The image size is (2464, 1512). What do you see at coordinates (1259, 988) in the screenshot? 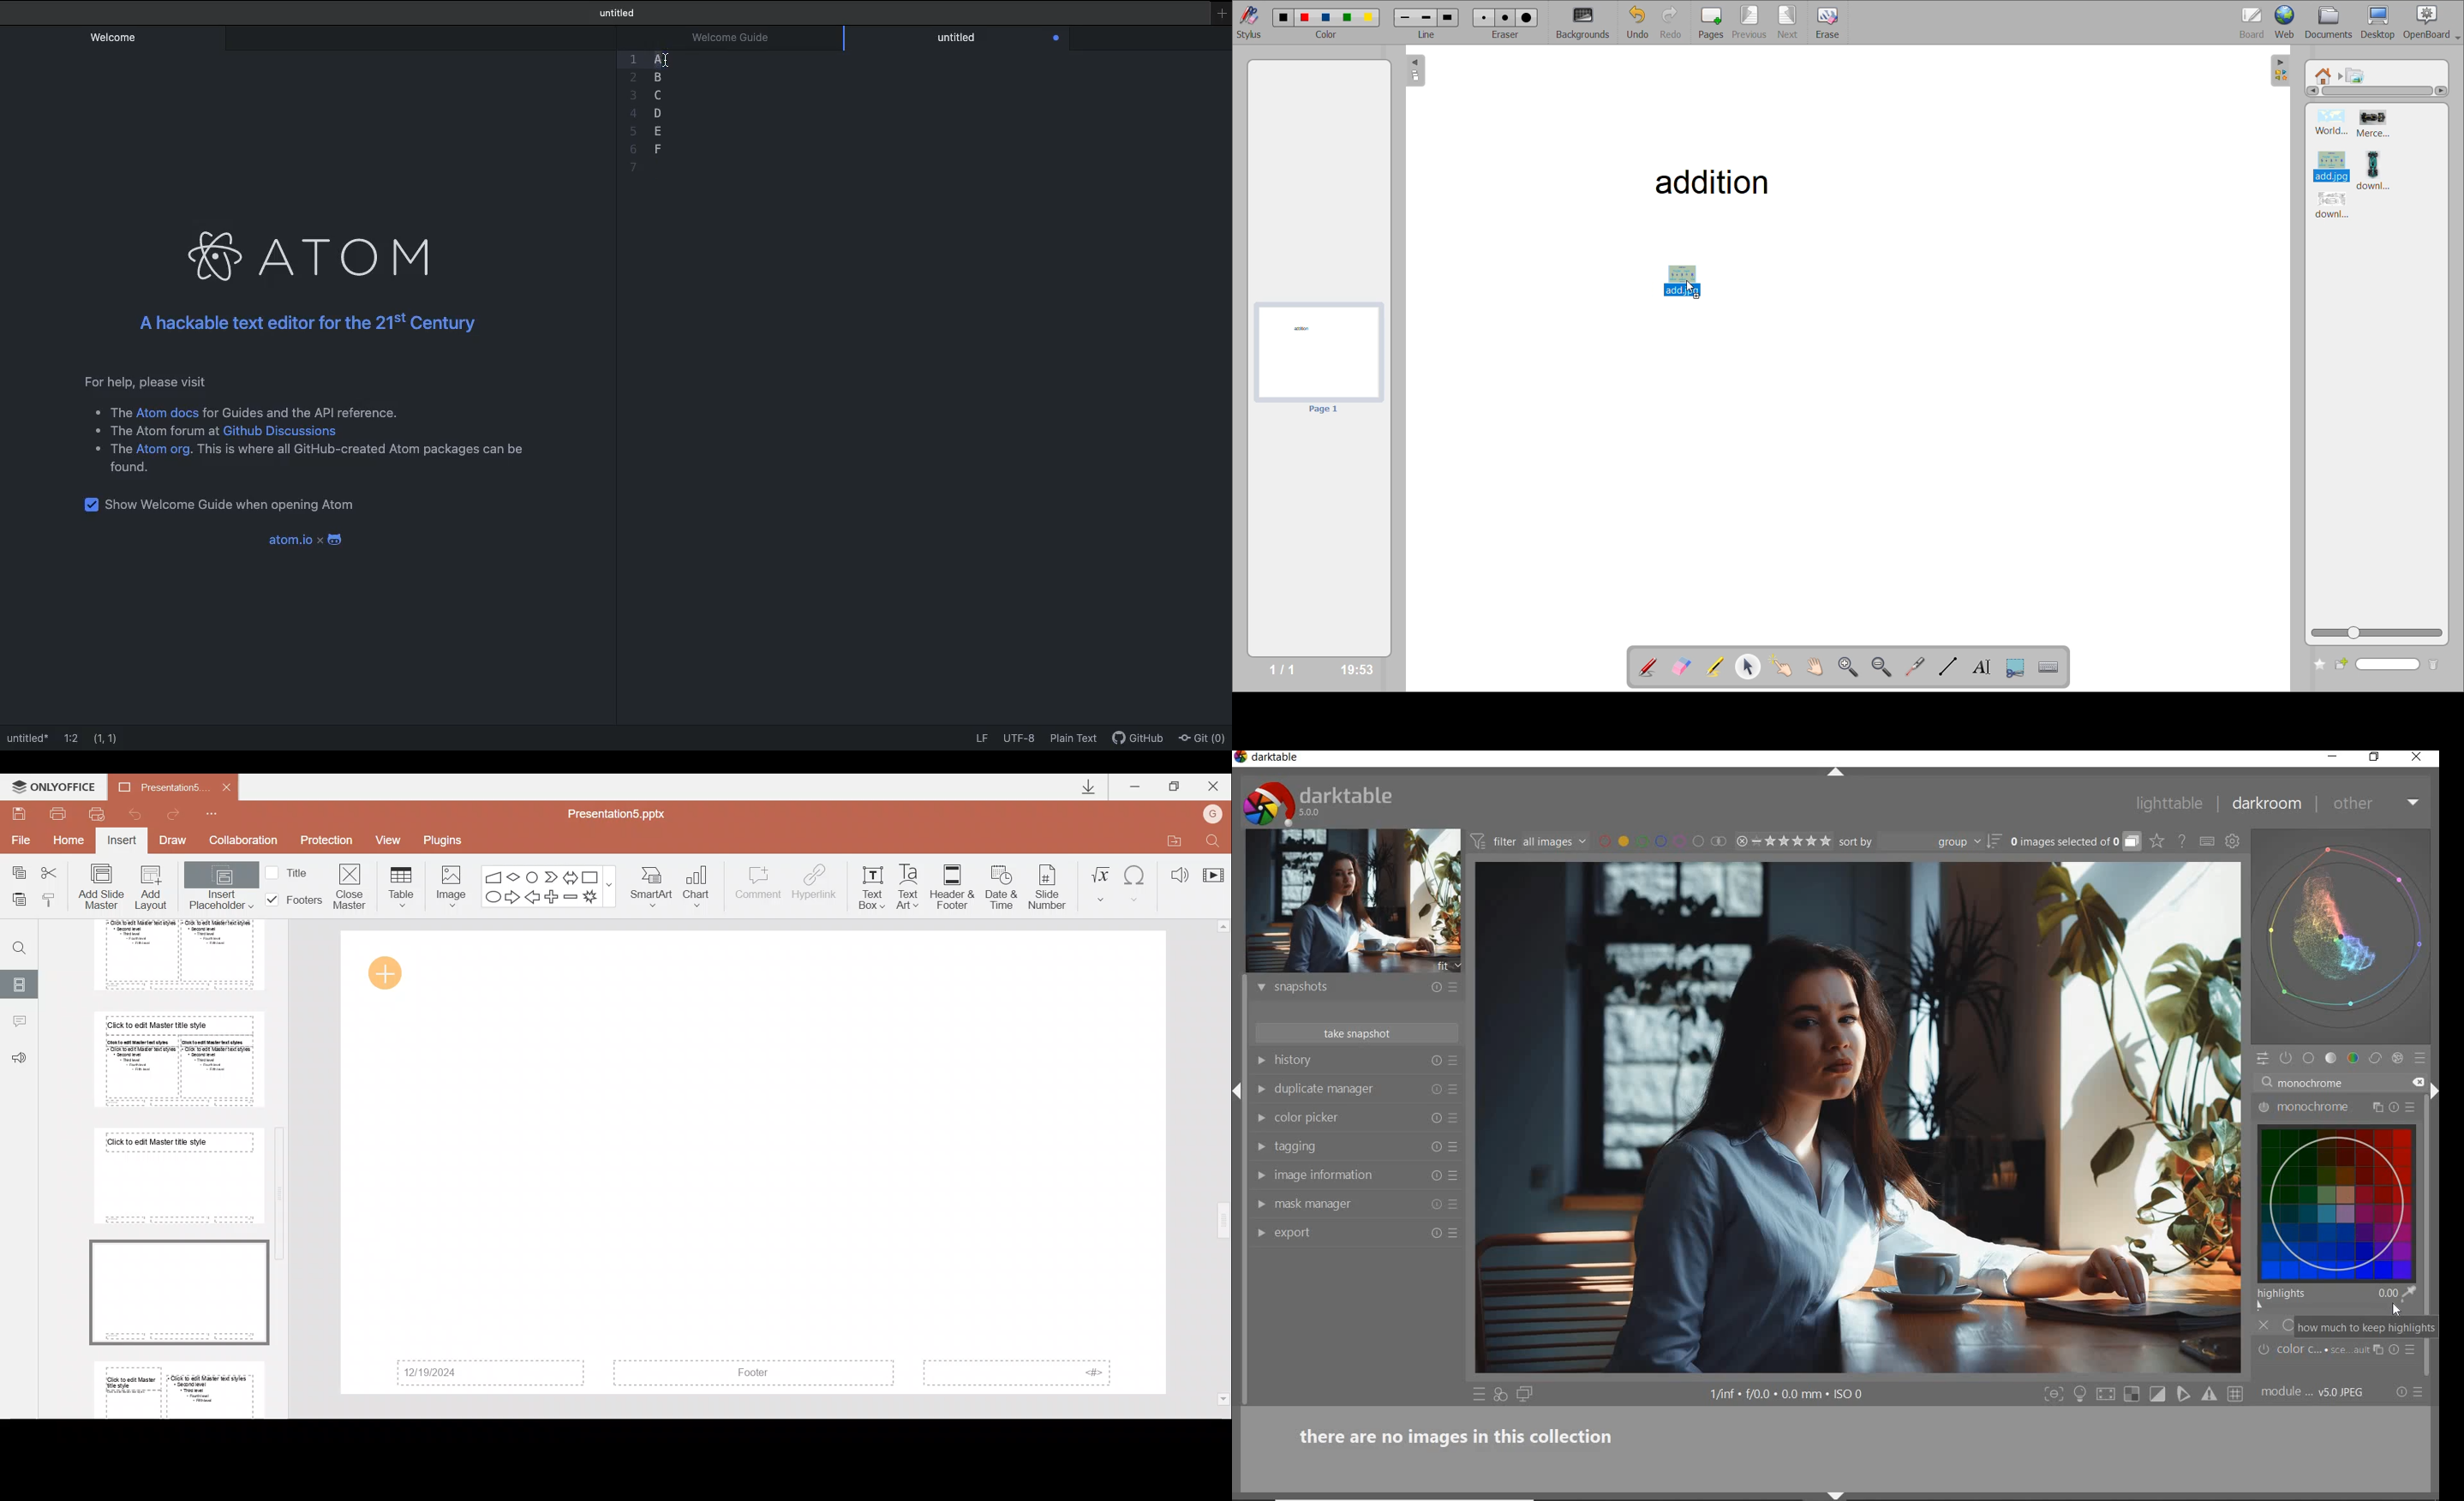
I see `show module` at bounding box center [1259, 988].